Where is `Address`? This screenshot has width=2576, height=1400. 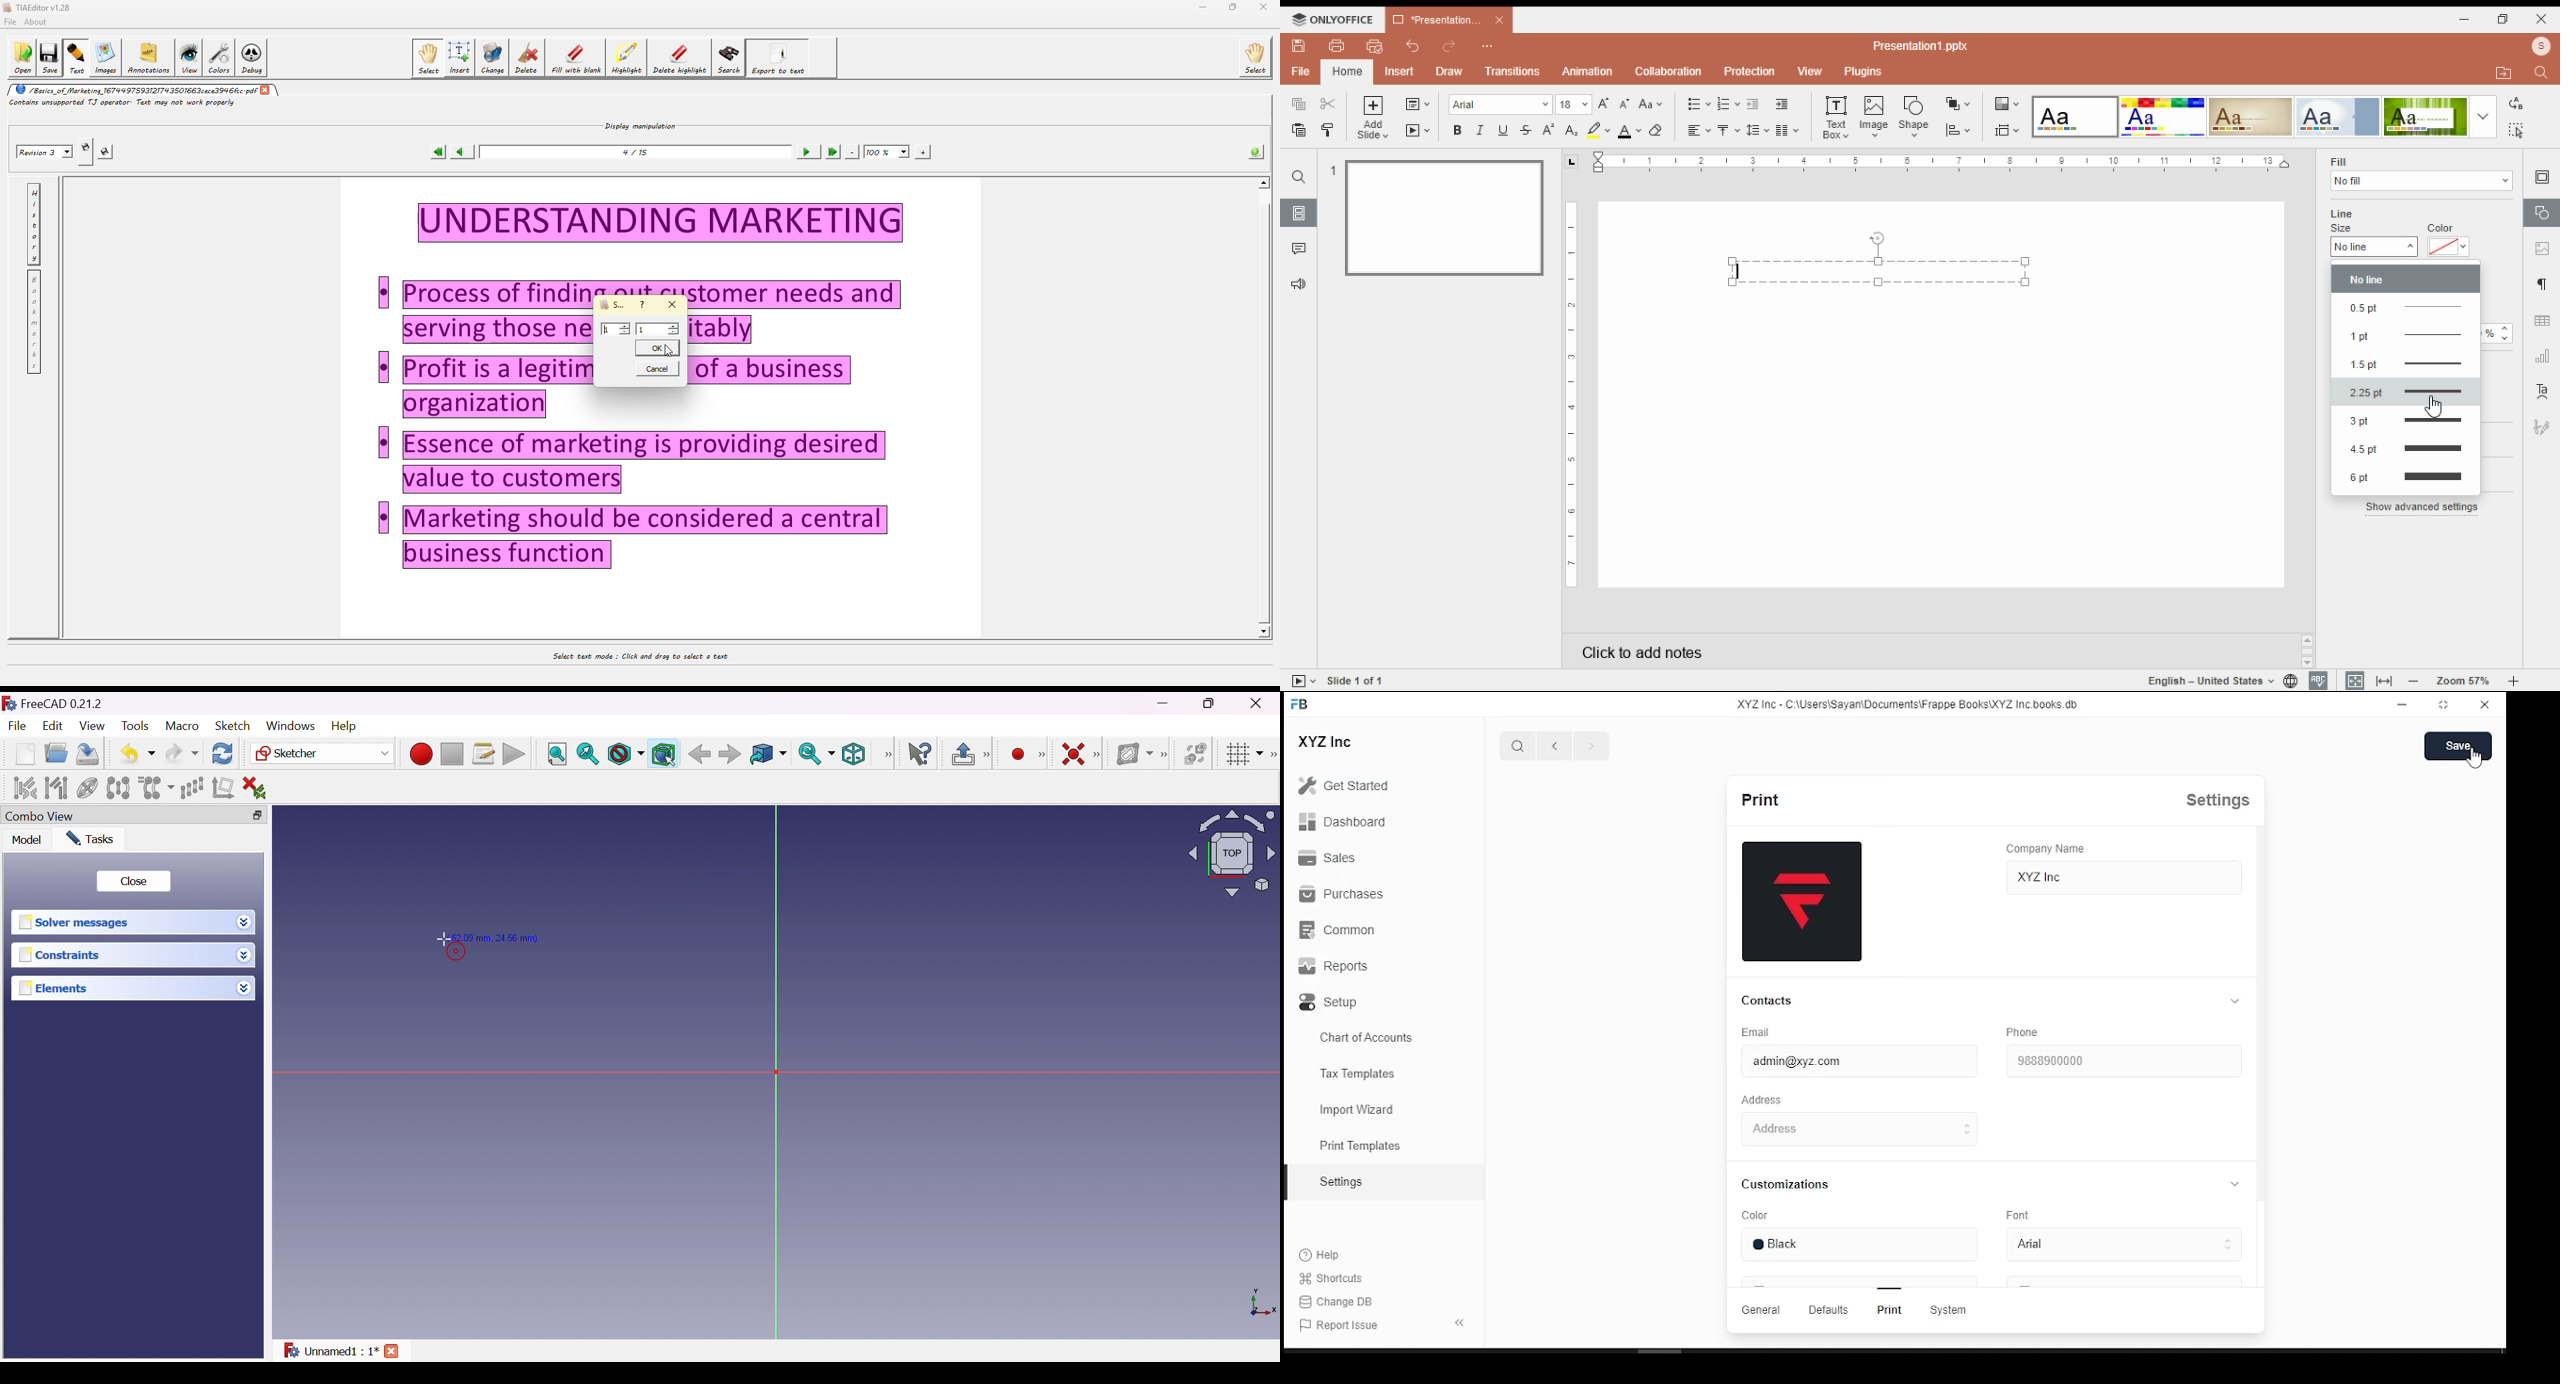 Address is located at coordinates (1805, 1129).